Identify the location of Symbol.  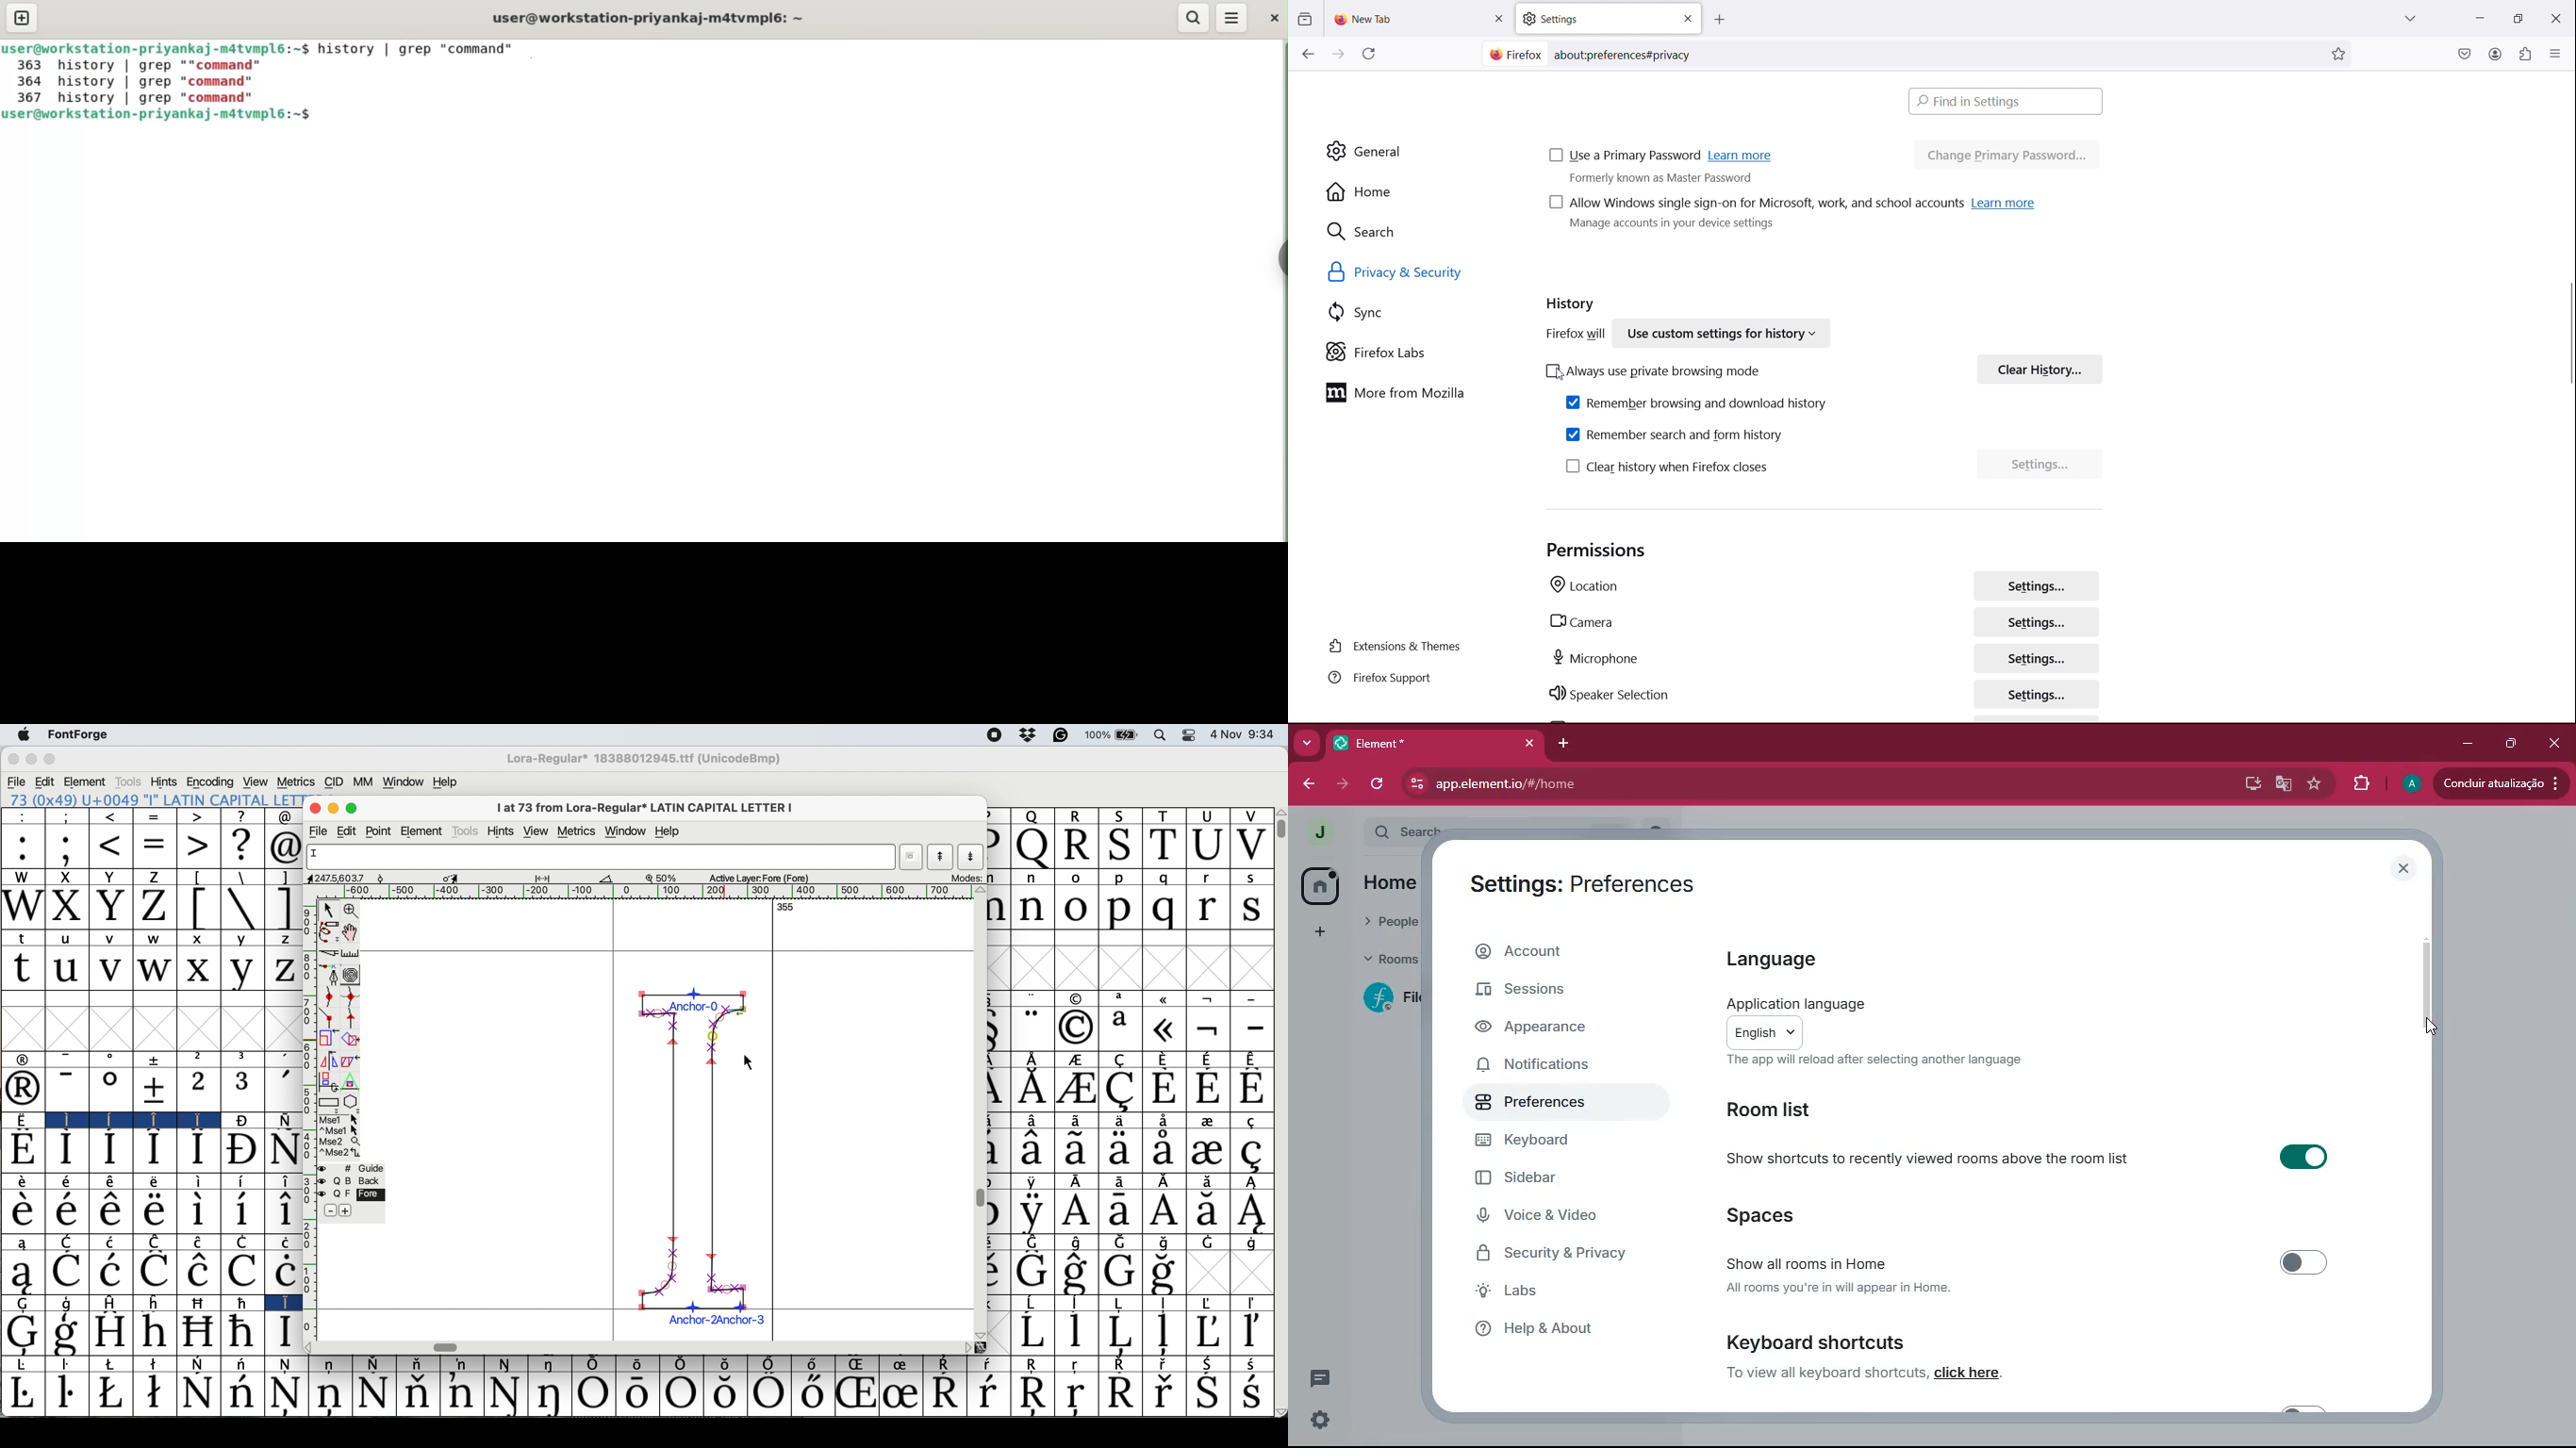
(1078, 1150).